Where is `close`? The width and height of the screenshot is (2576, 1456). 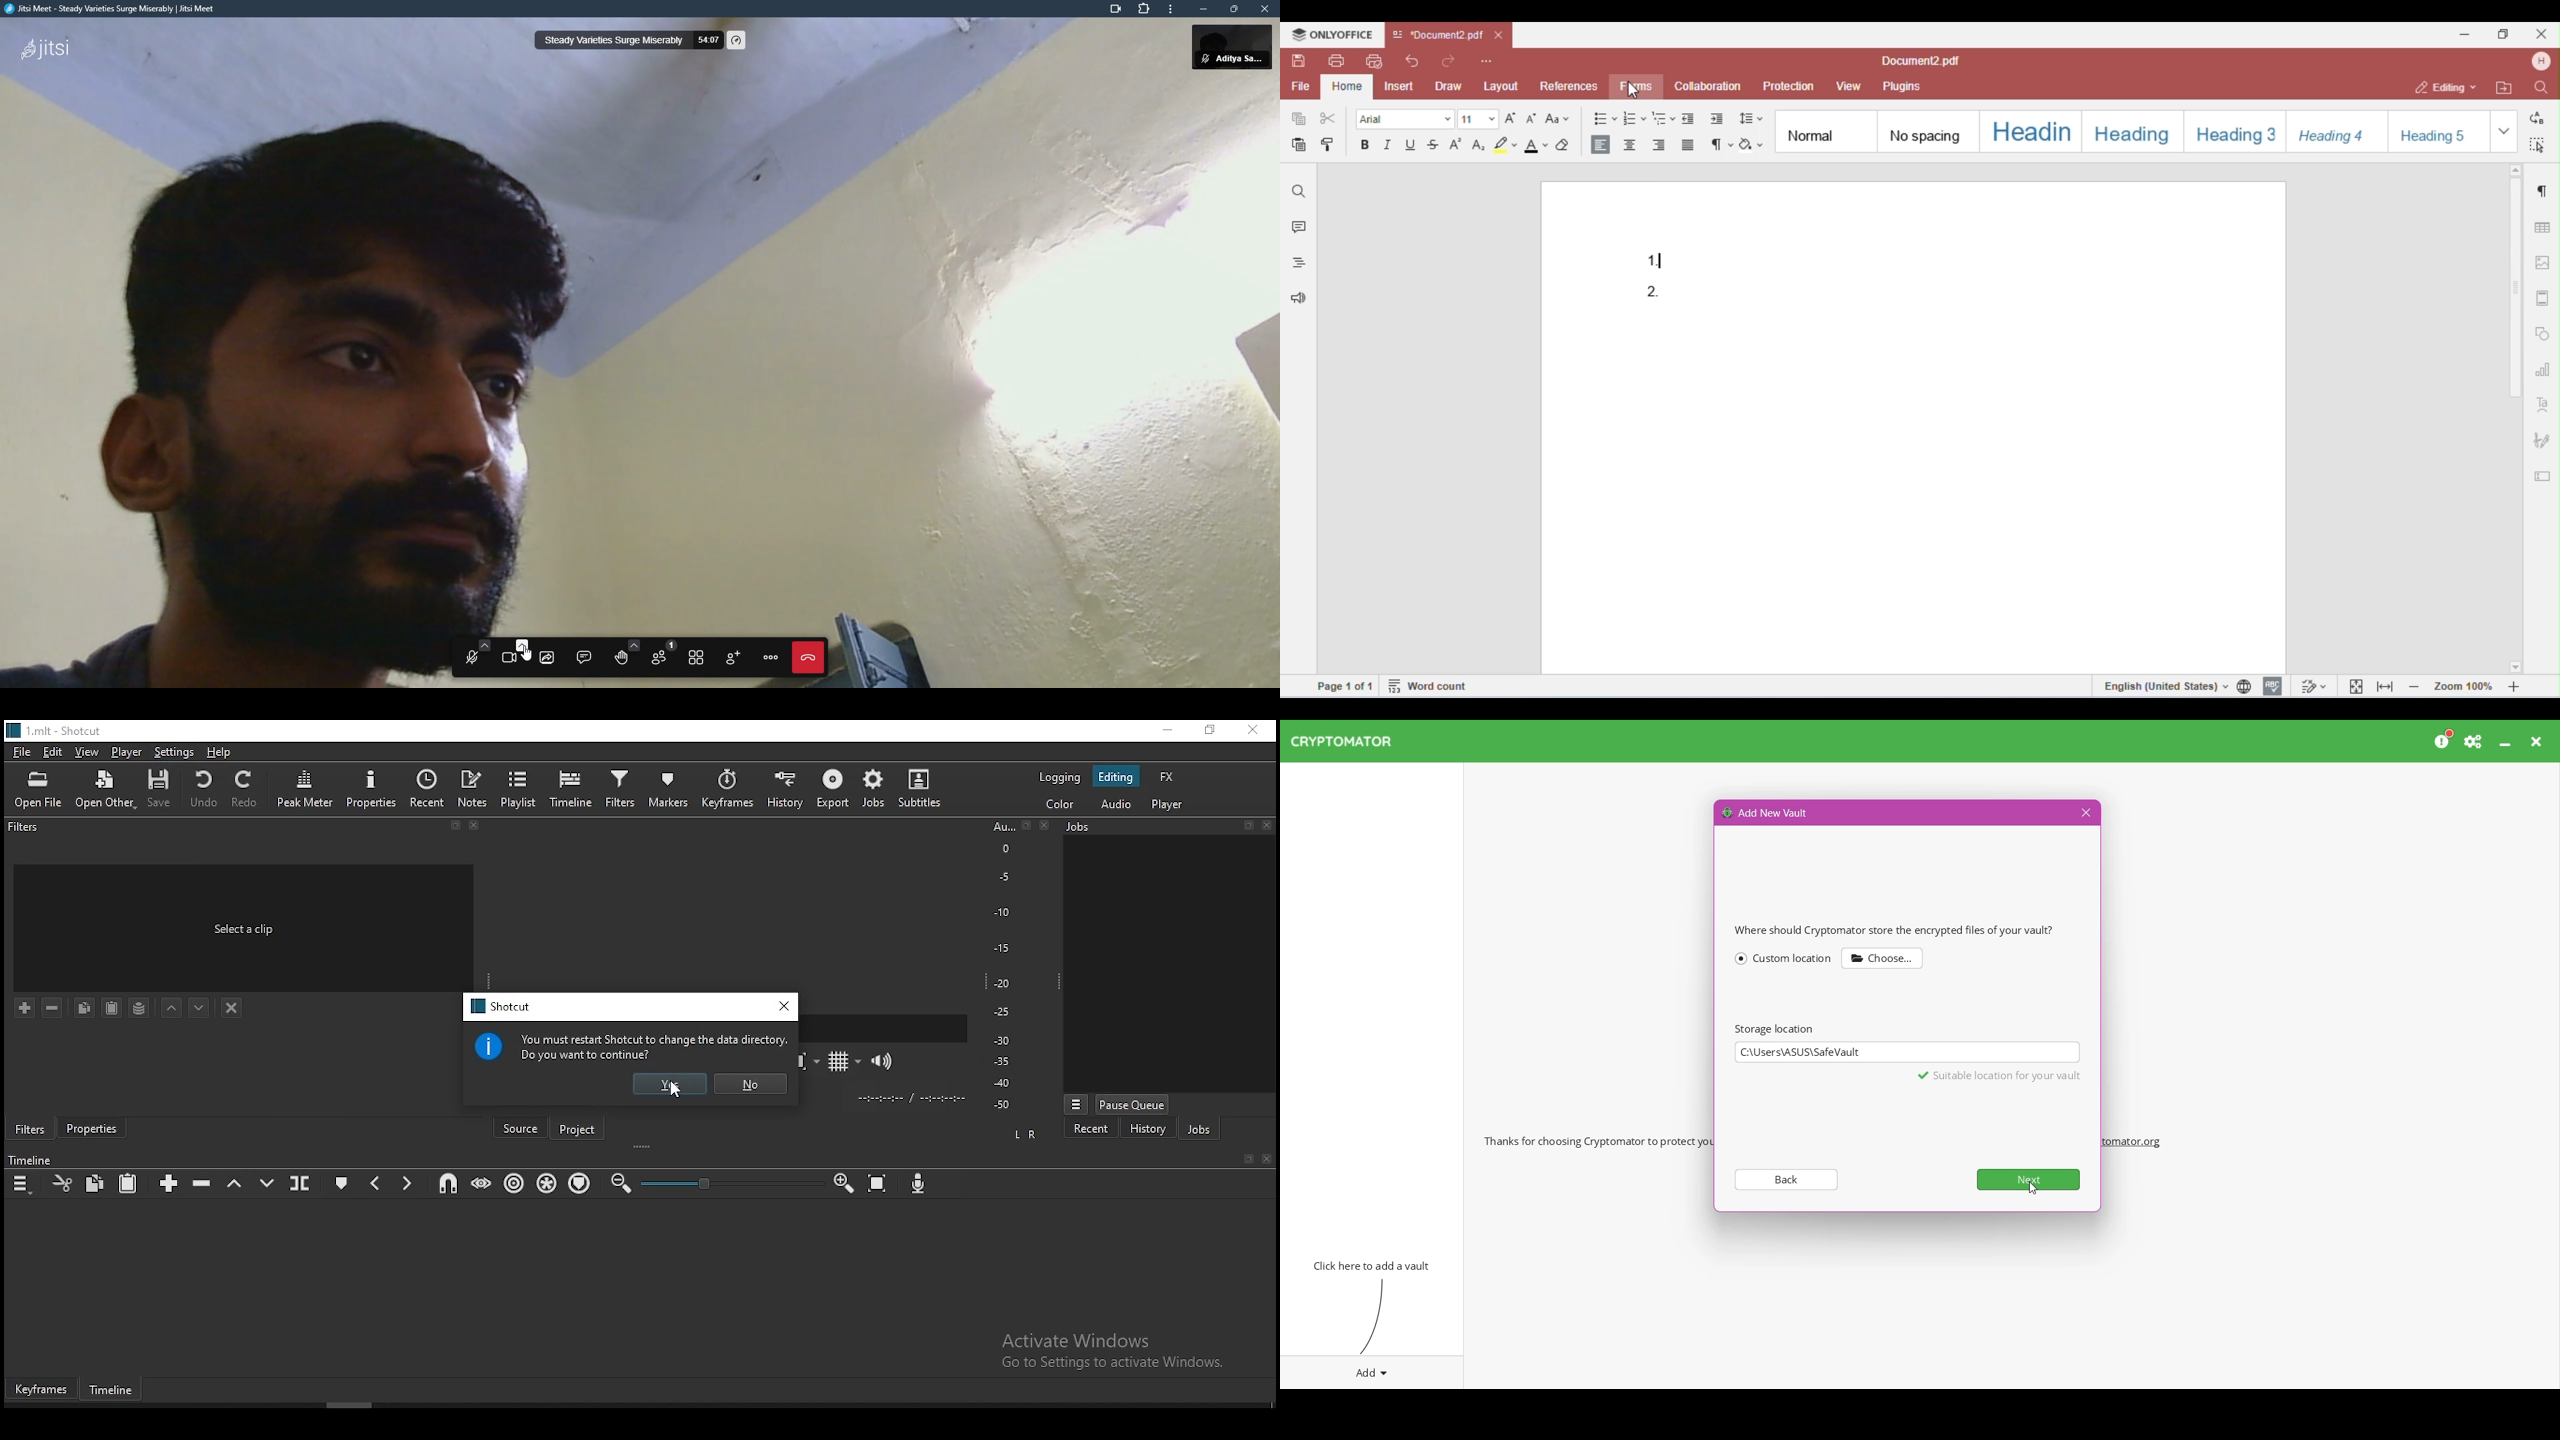 close is located at coordinates (478, 828).